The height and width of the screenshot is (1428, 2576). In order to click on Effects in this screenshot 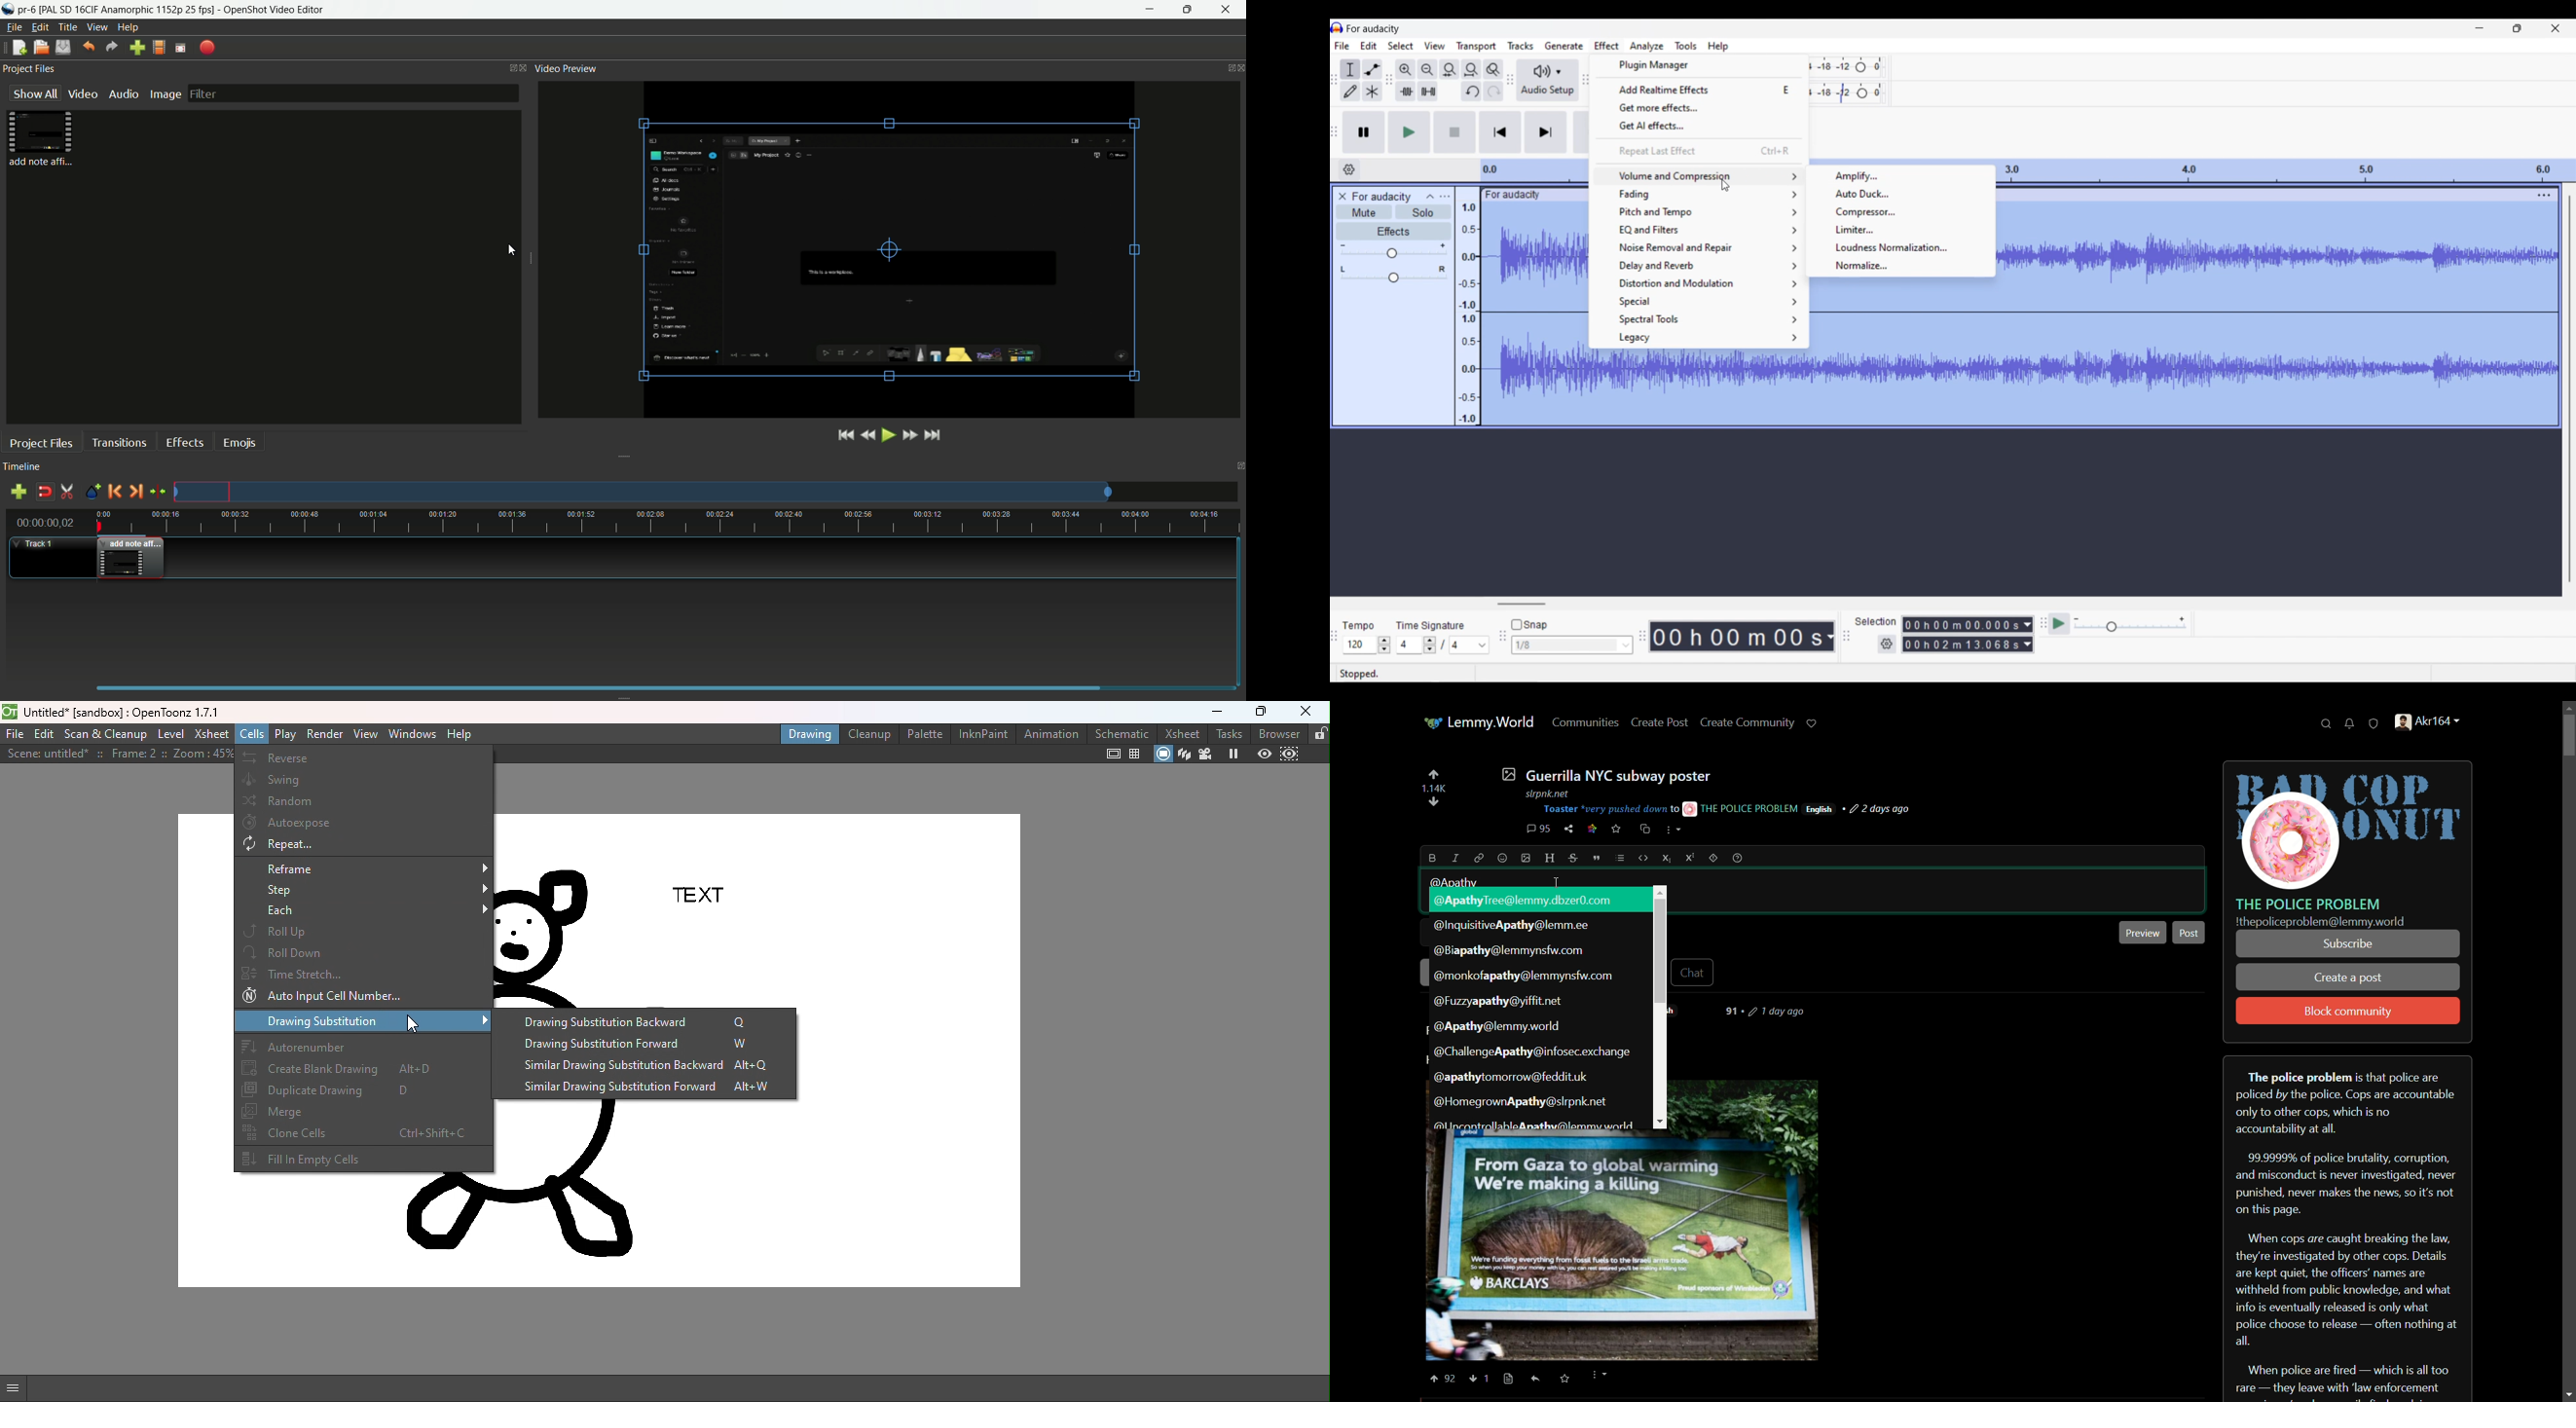, I will do `click(1375, 231)`.